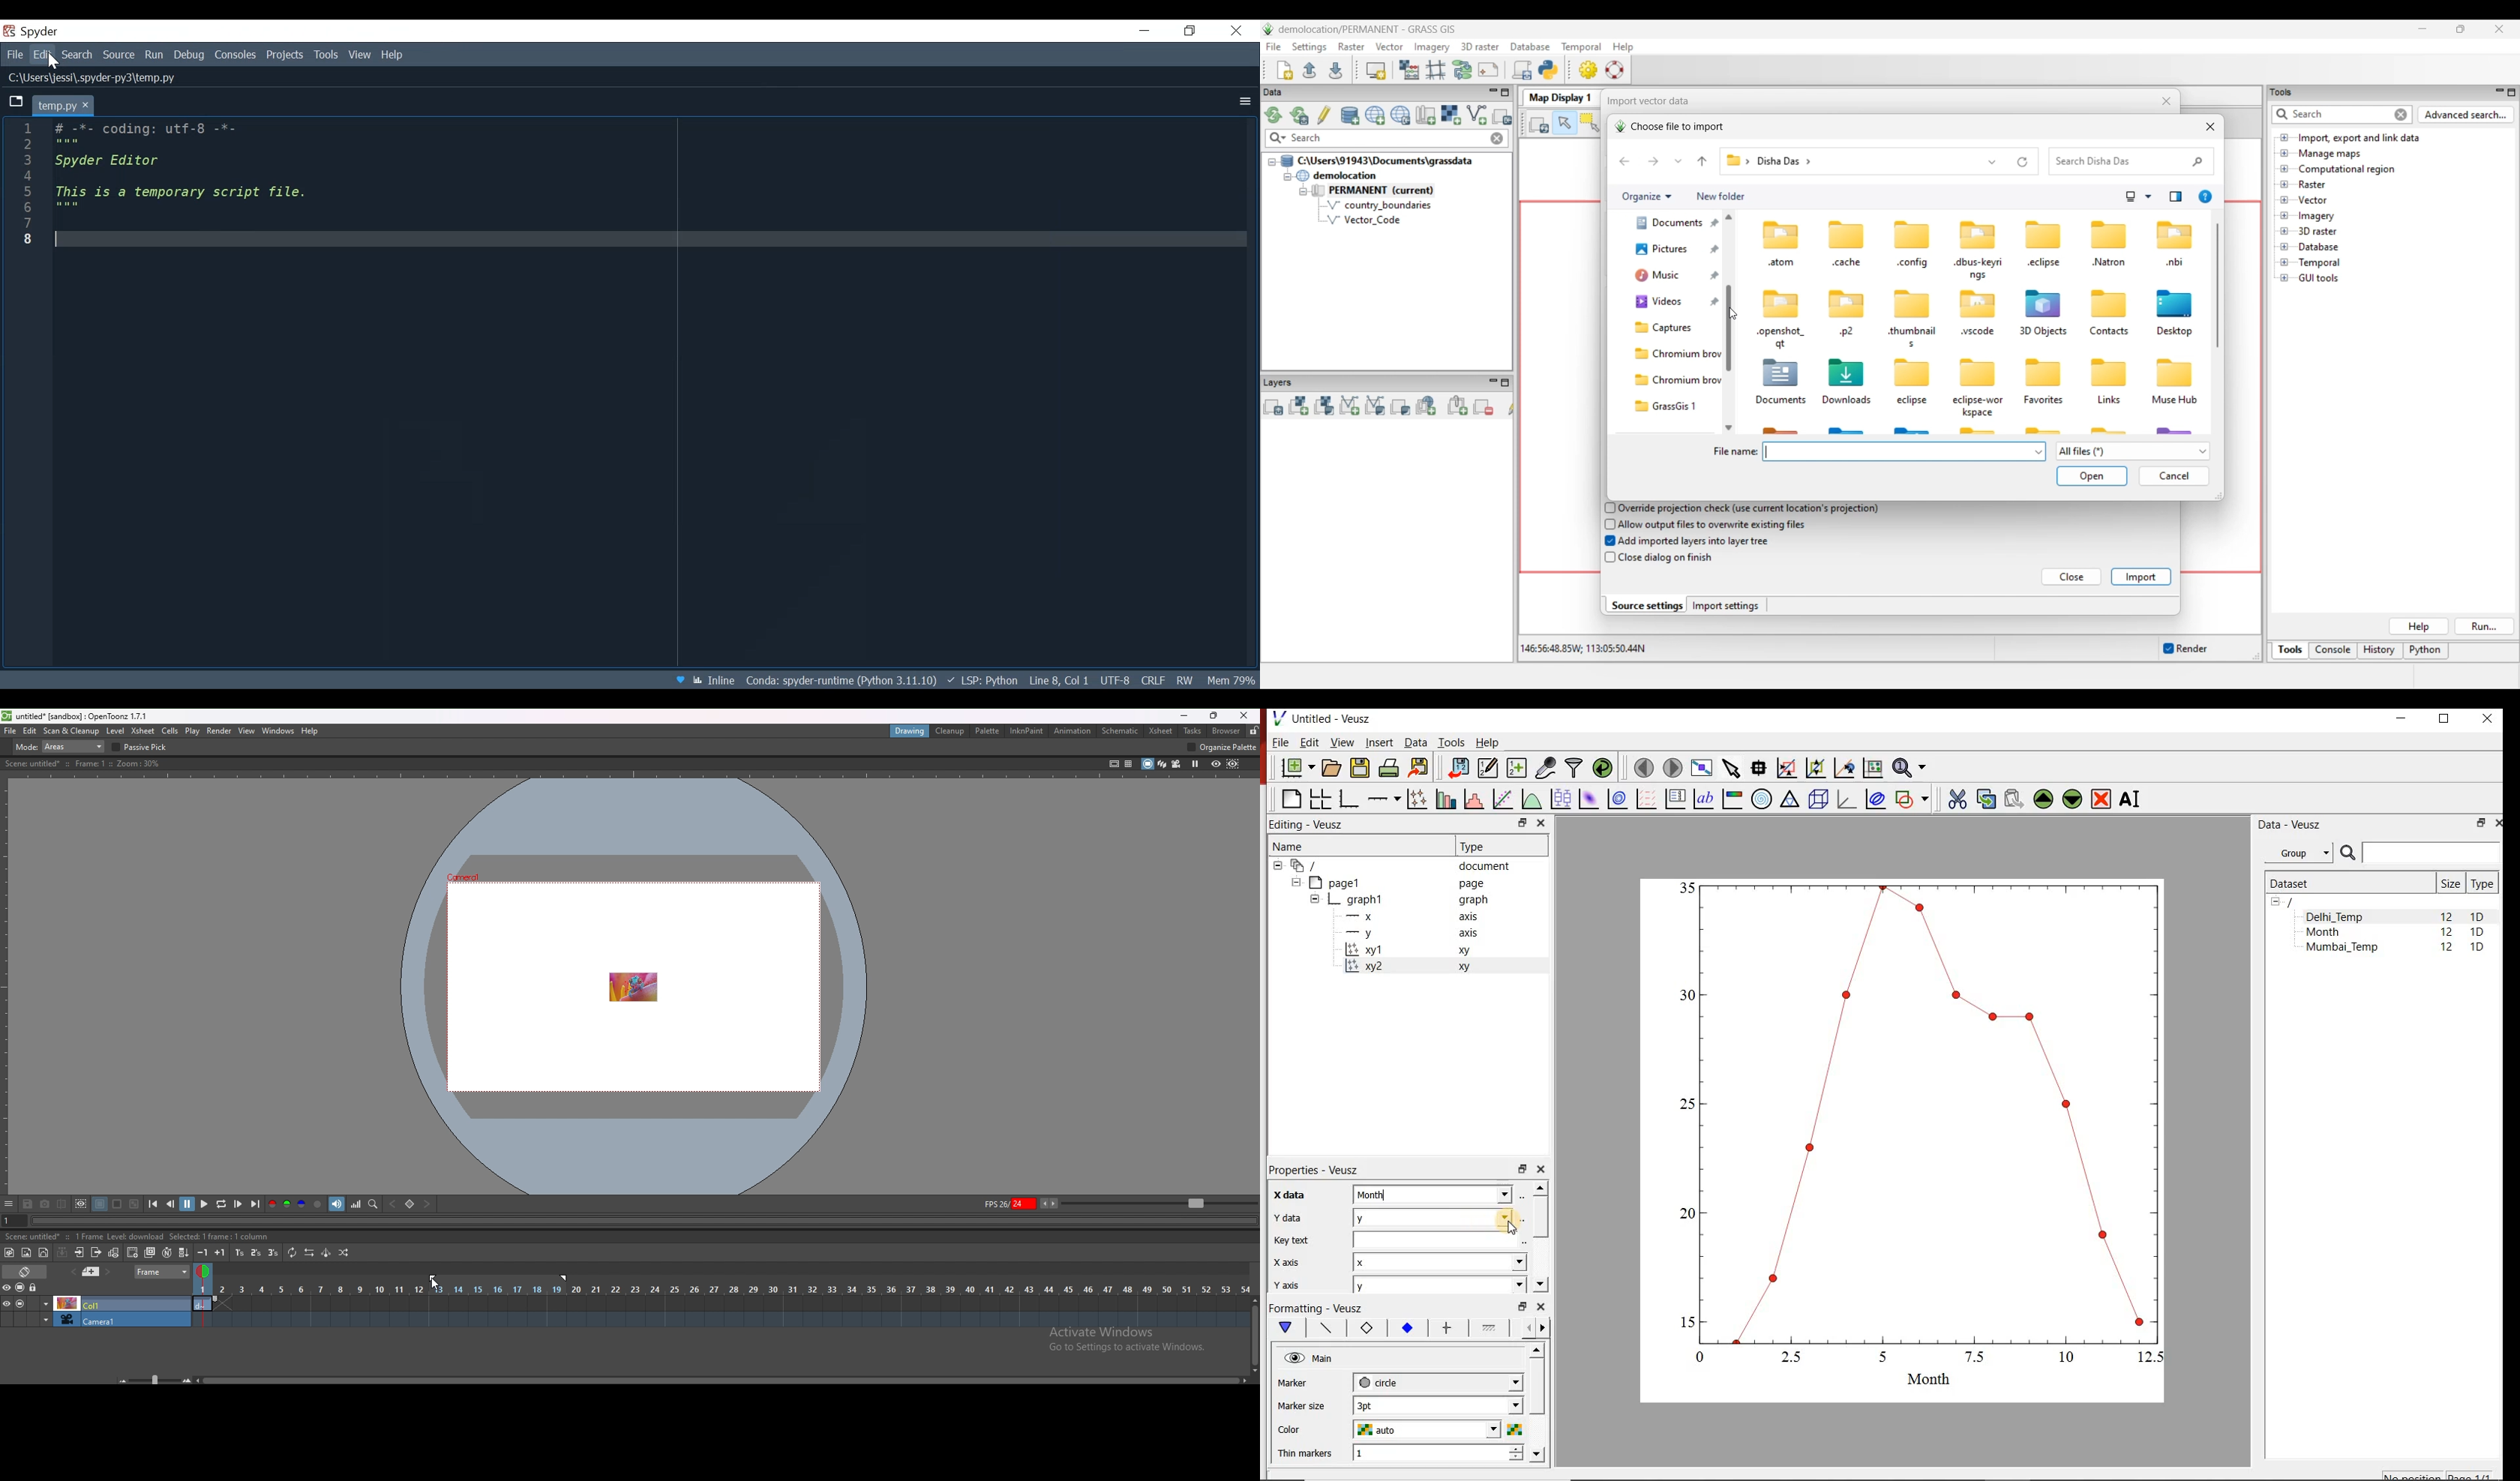 The width and height of the screenshot is (2520, 1484). I want to click on View, so click(360, 56).